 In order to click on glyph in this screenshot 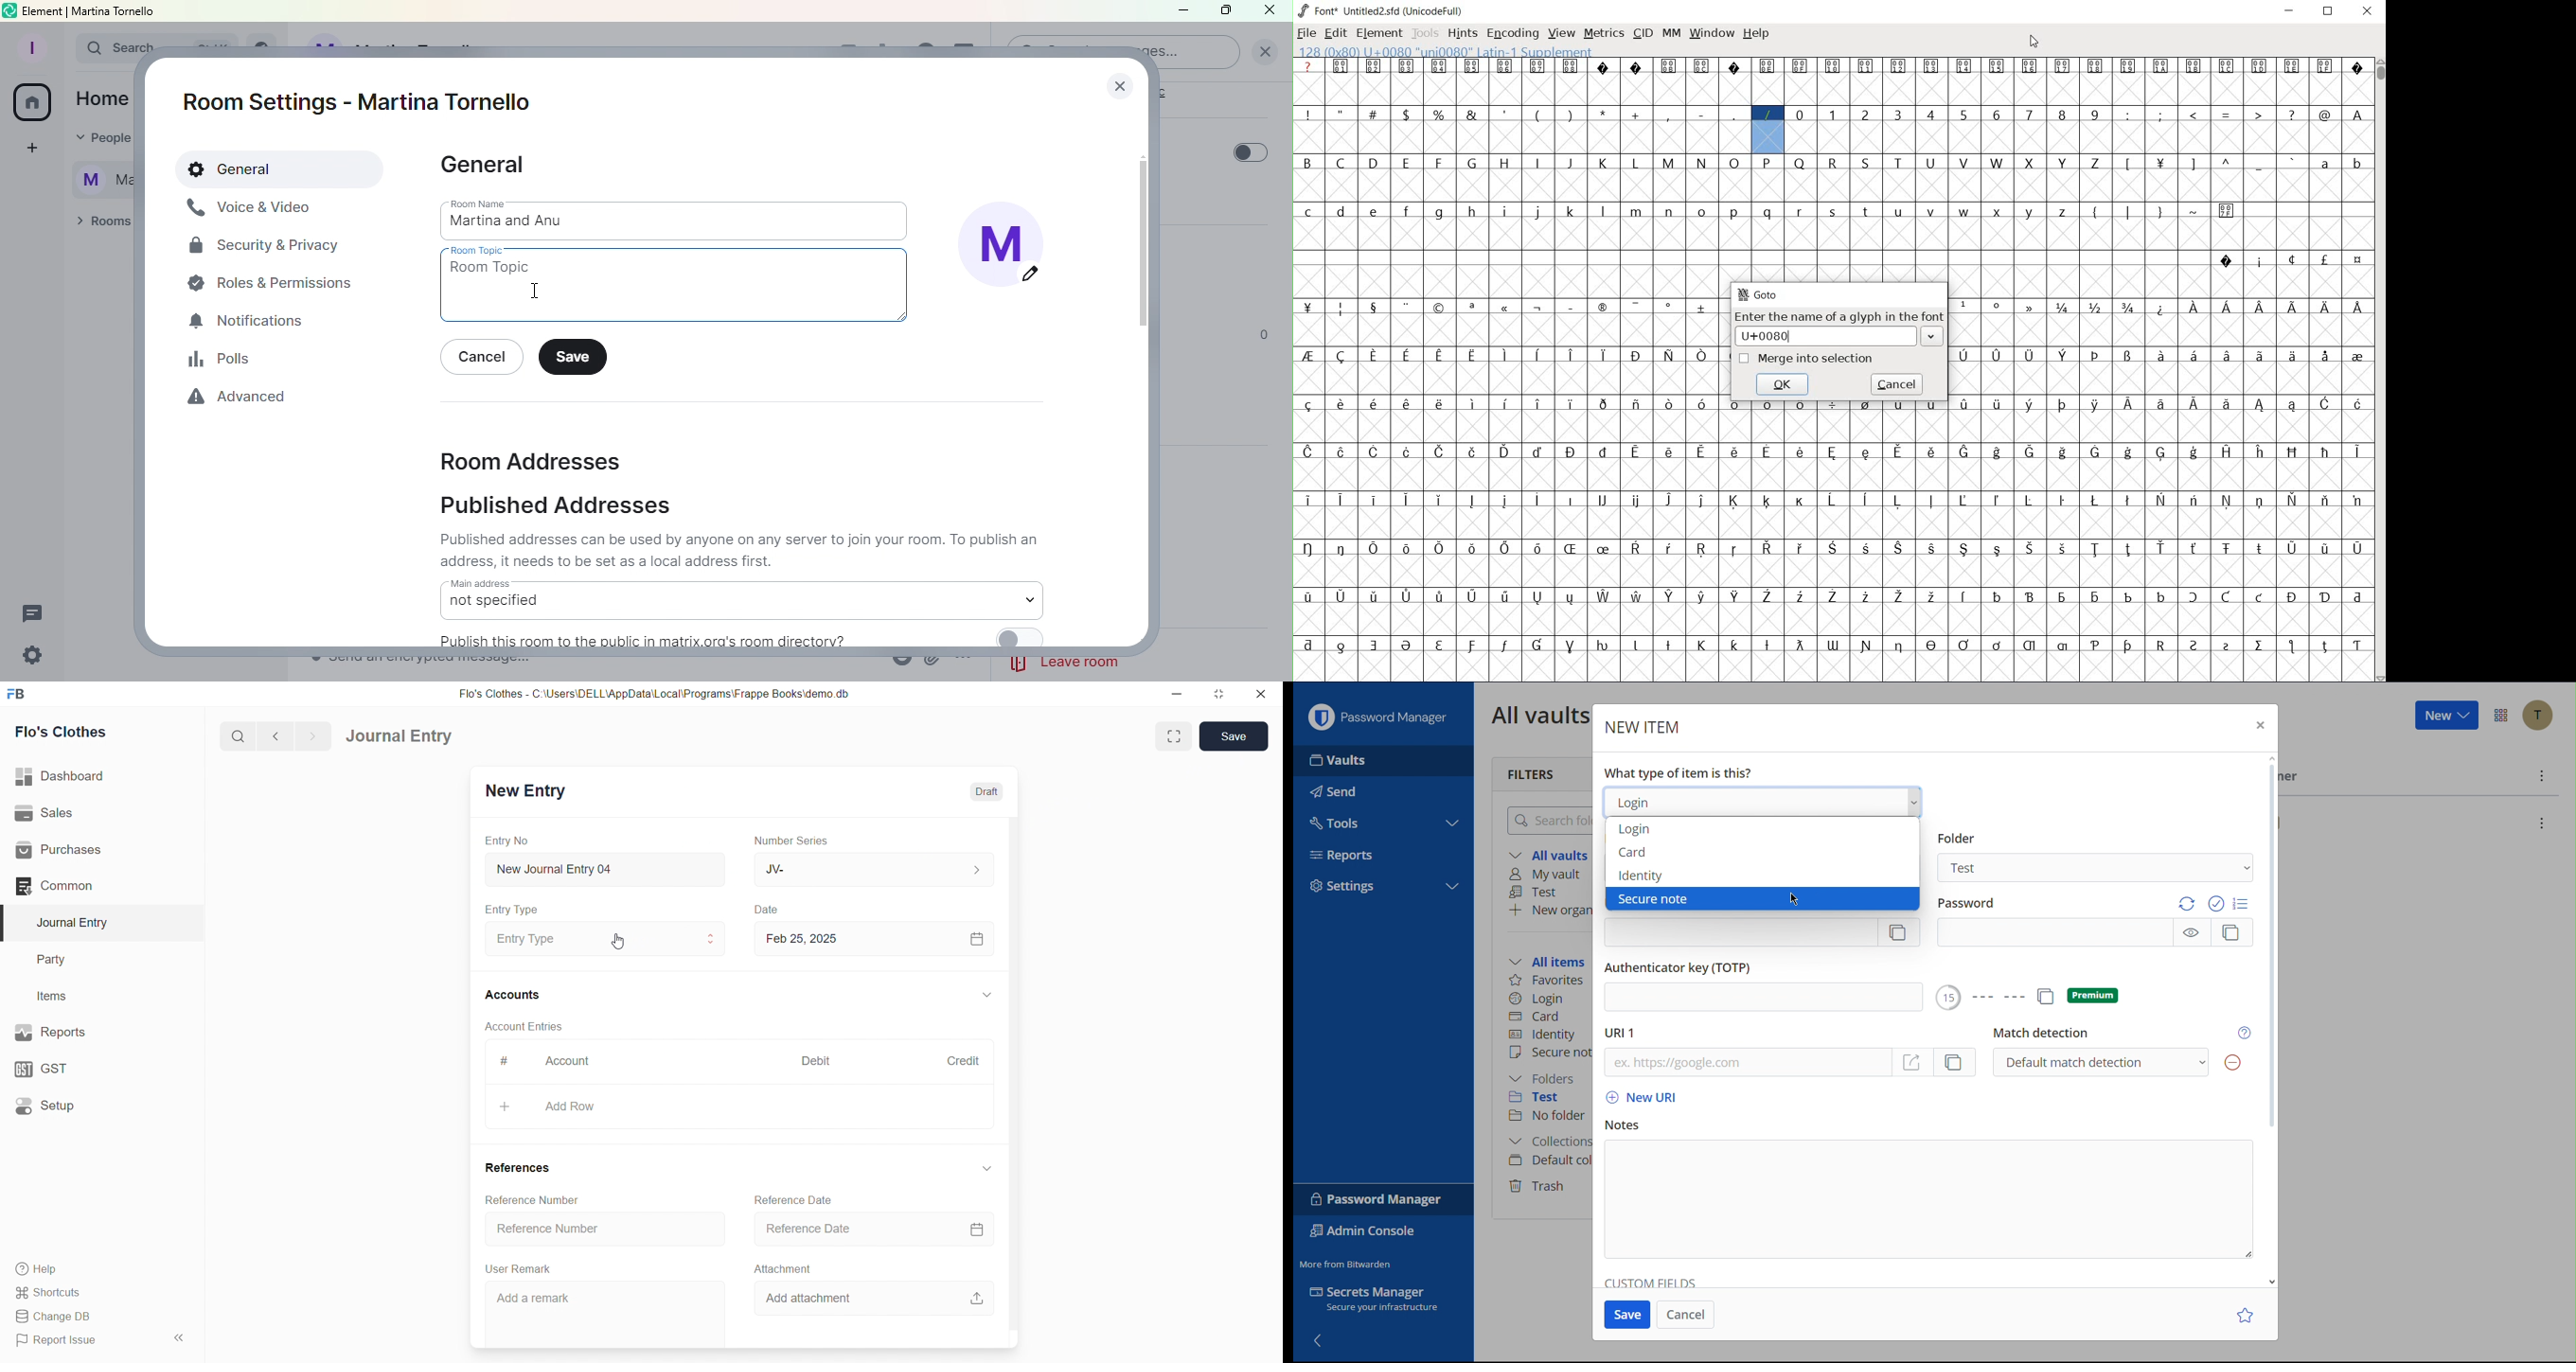, I will do `click(1667, 115)`.